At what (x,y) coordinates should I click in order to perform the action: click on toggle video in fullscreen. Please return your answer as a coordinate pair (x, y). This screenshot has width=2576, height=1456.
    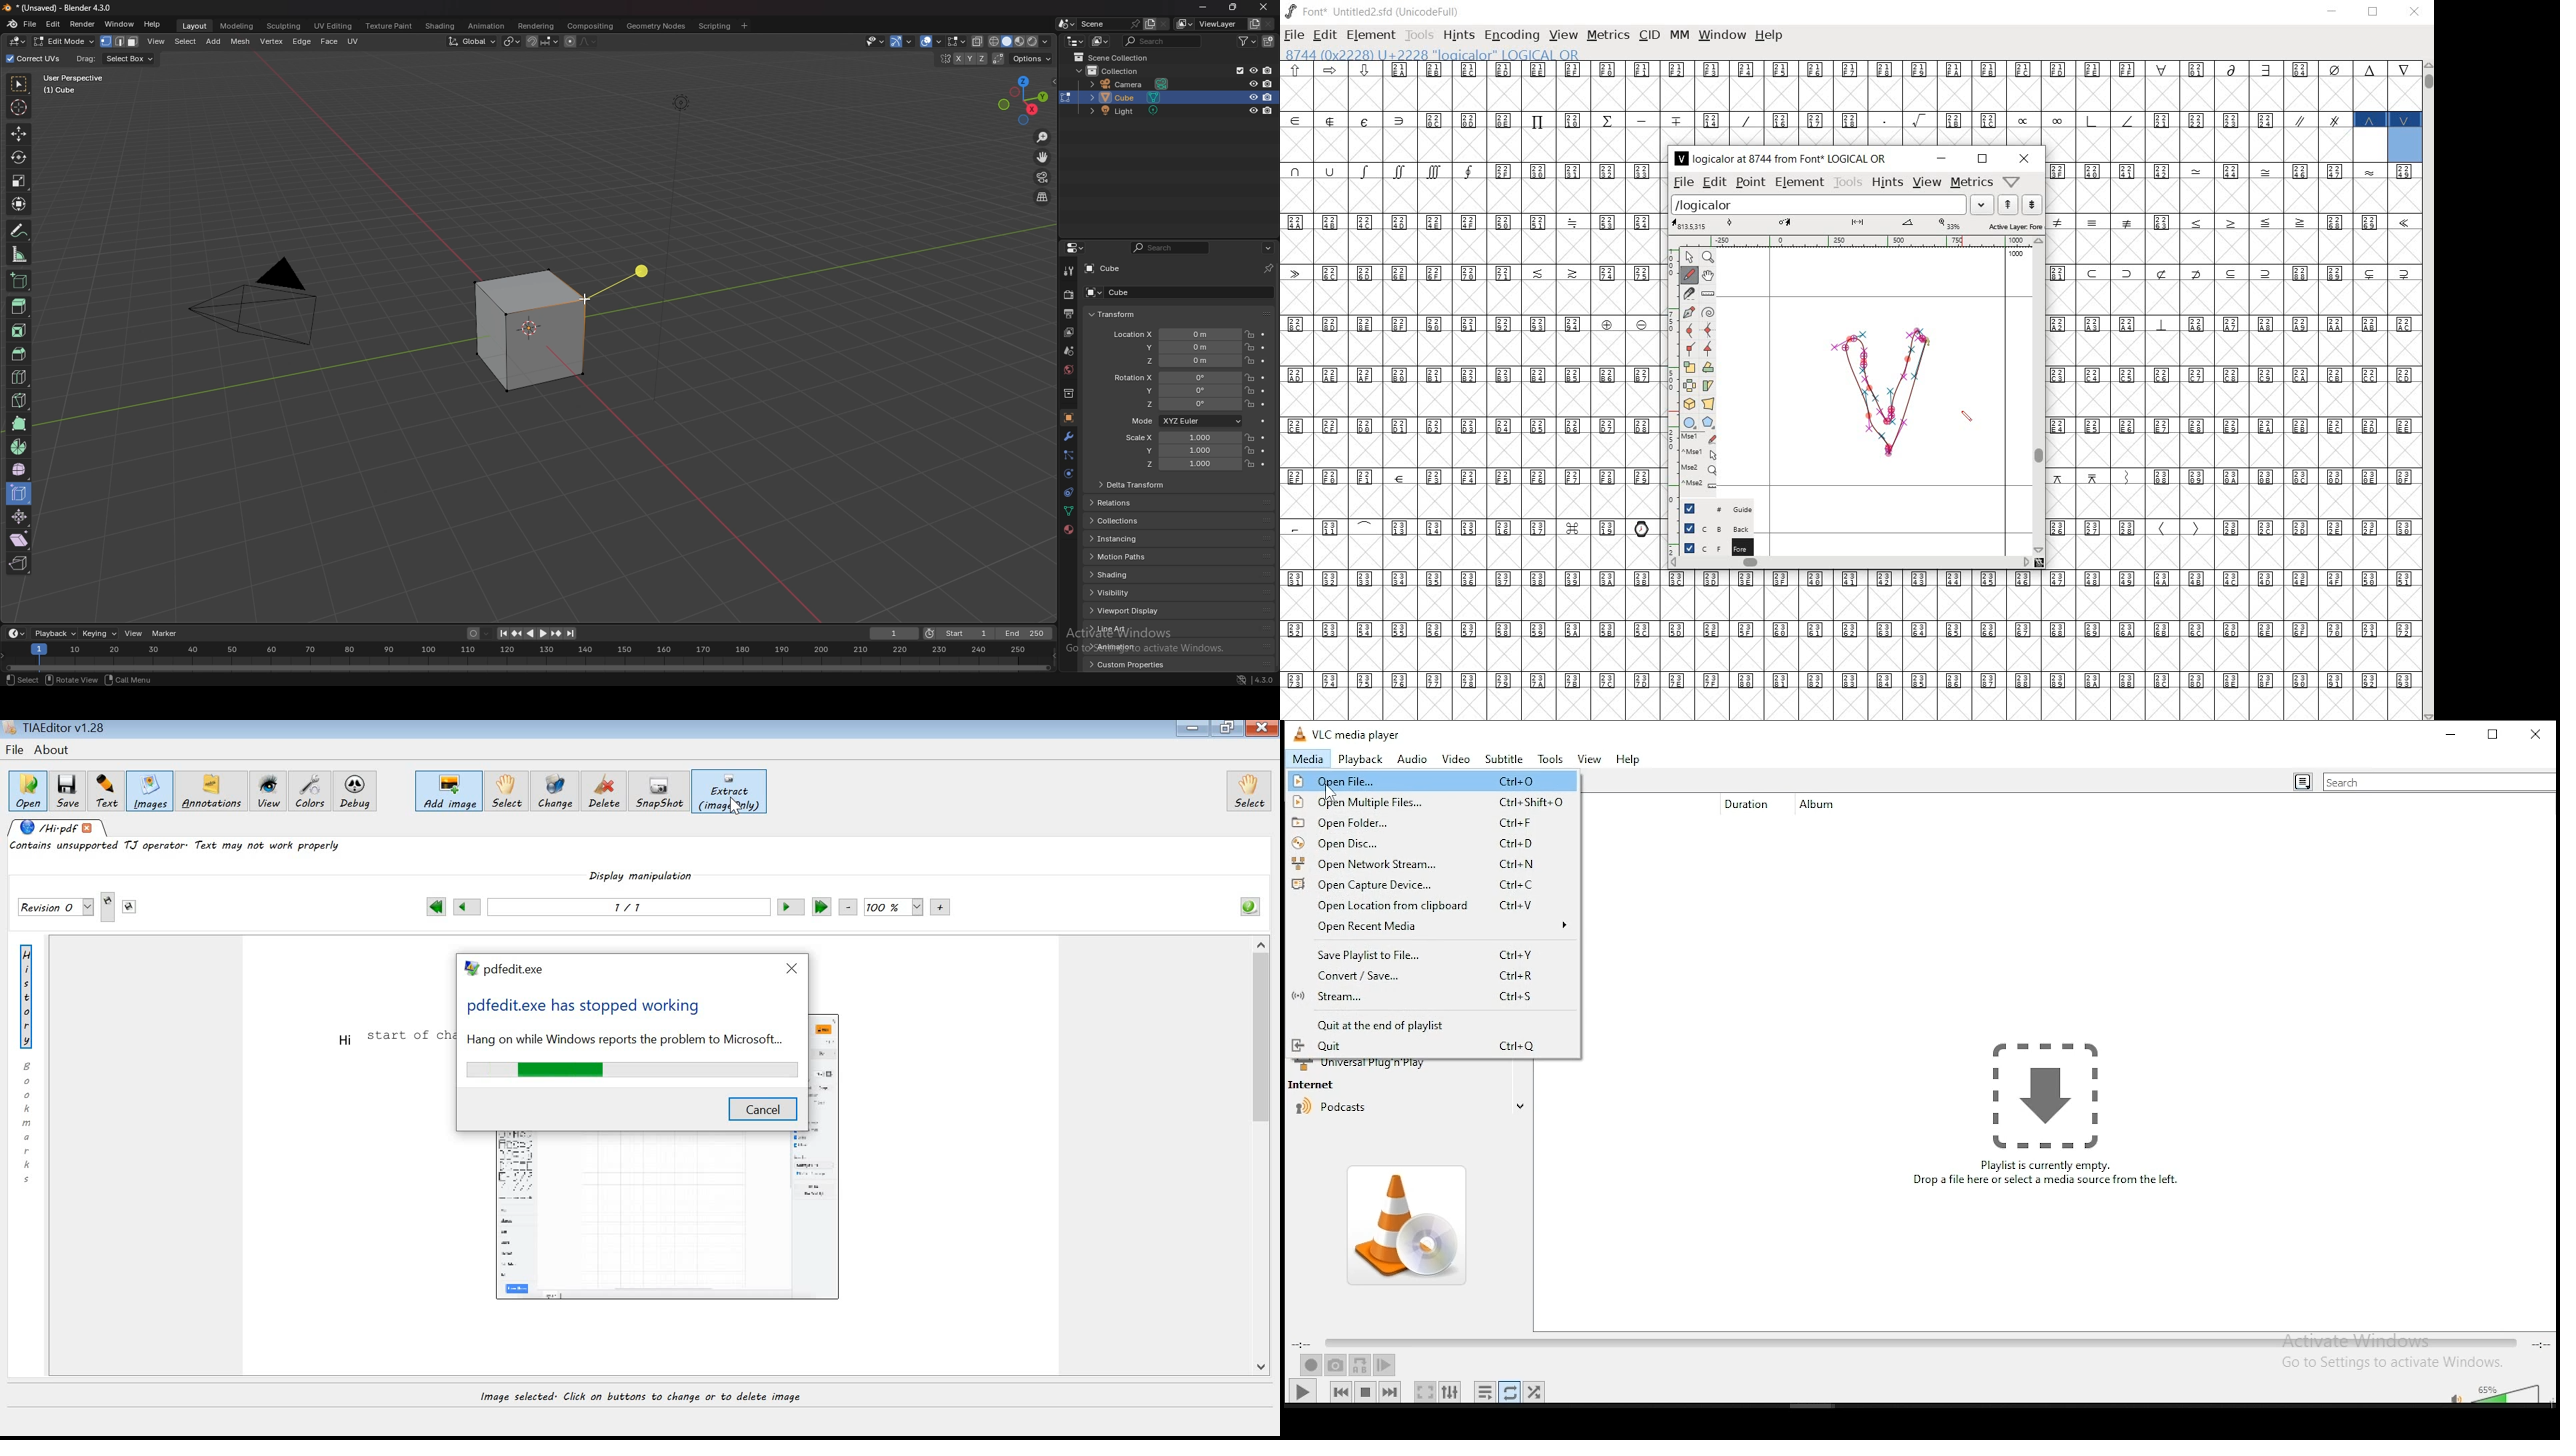
    Looking at the image, I should click on (1425, 1391).